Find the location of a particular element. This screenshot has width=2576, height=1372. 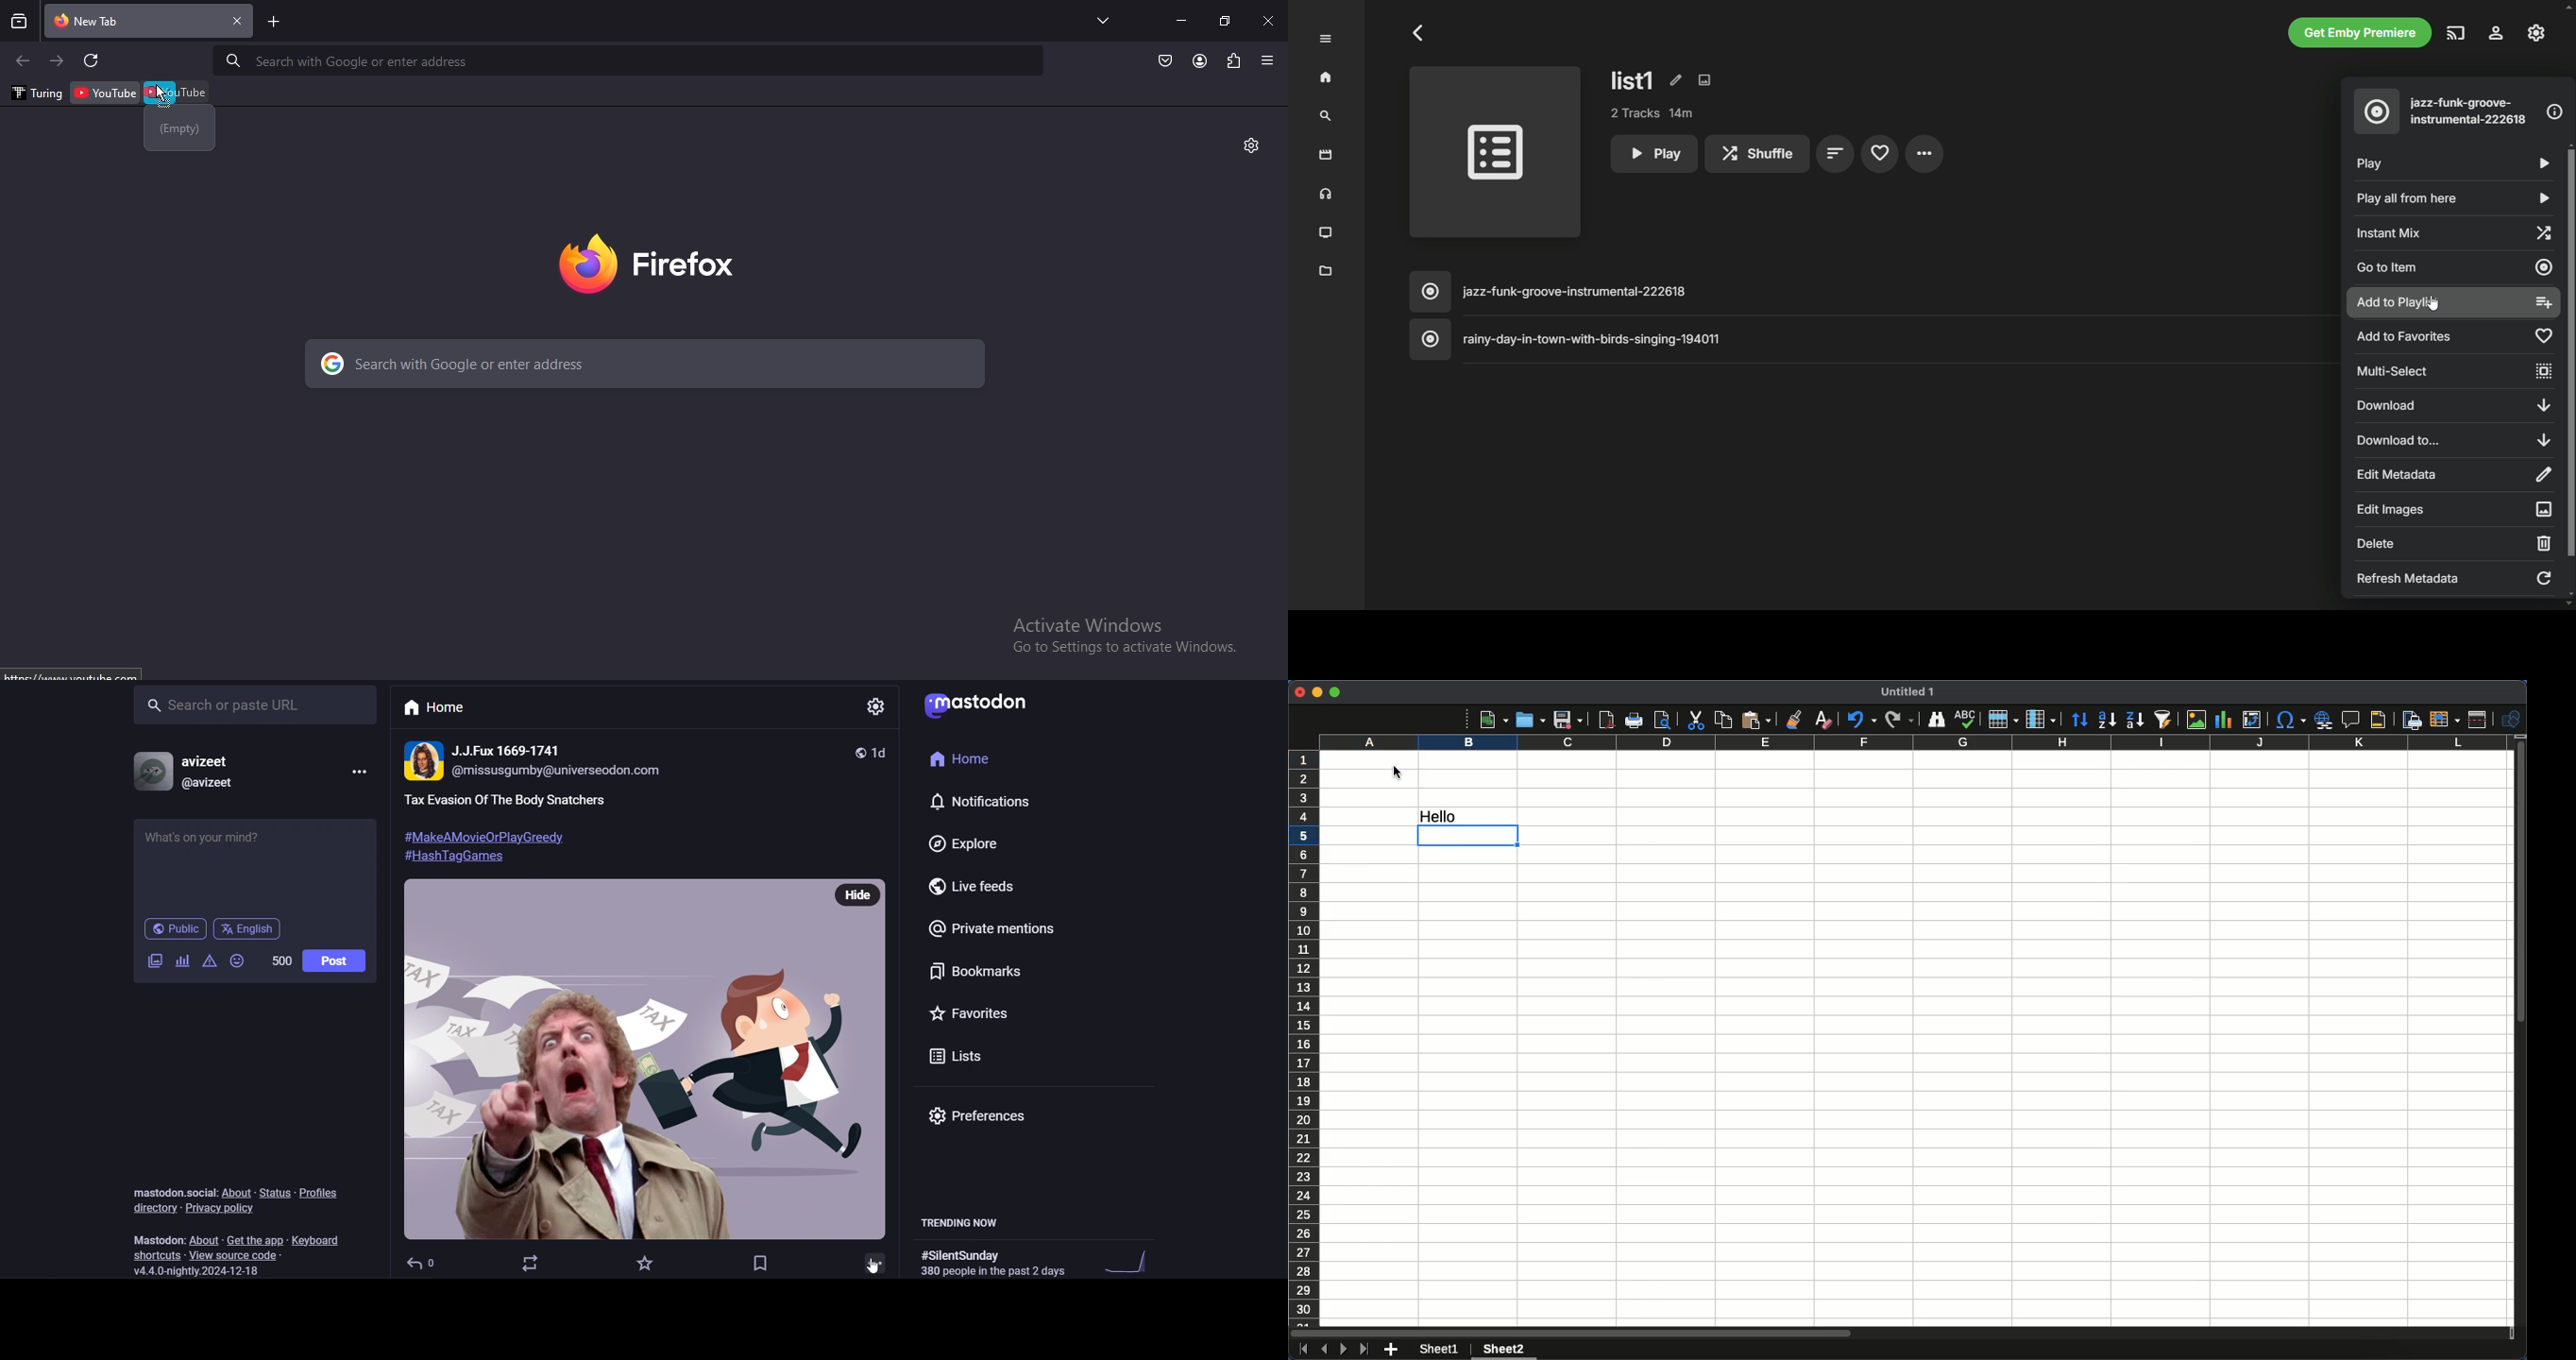

cursor is located at coordinates (1400, 774).